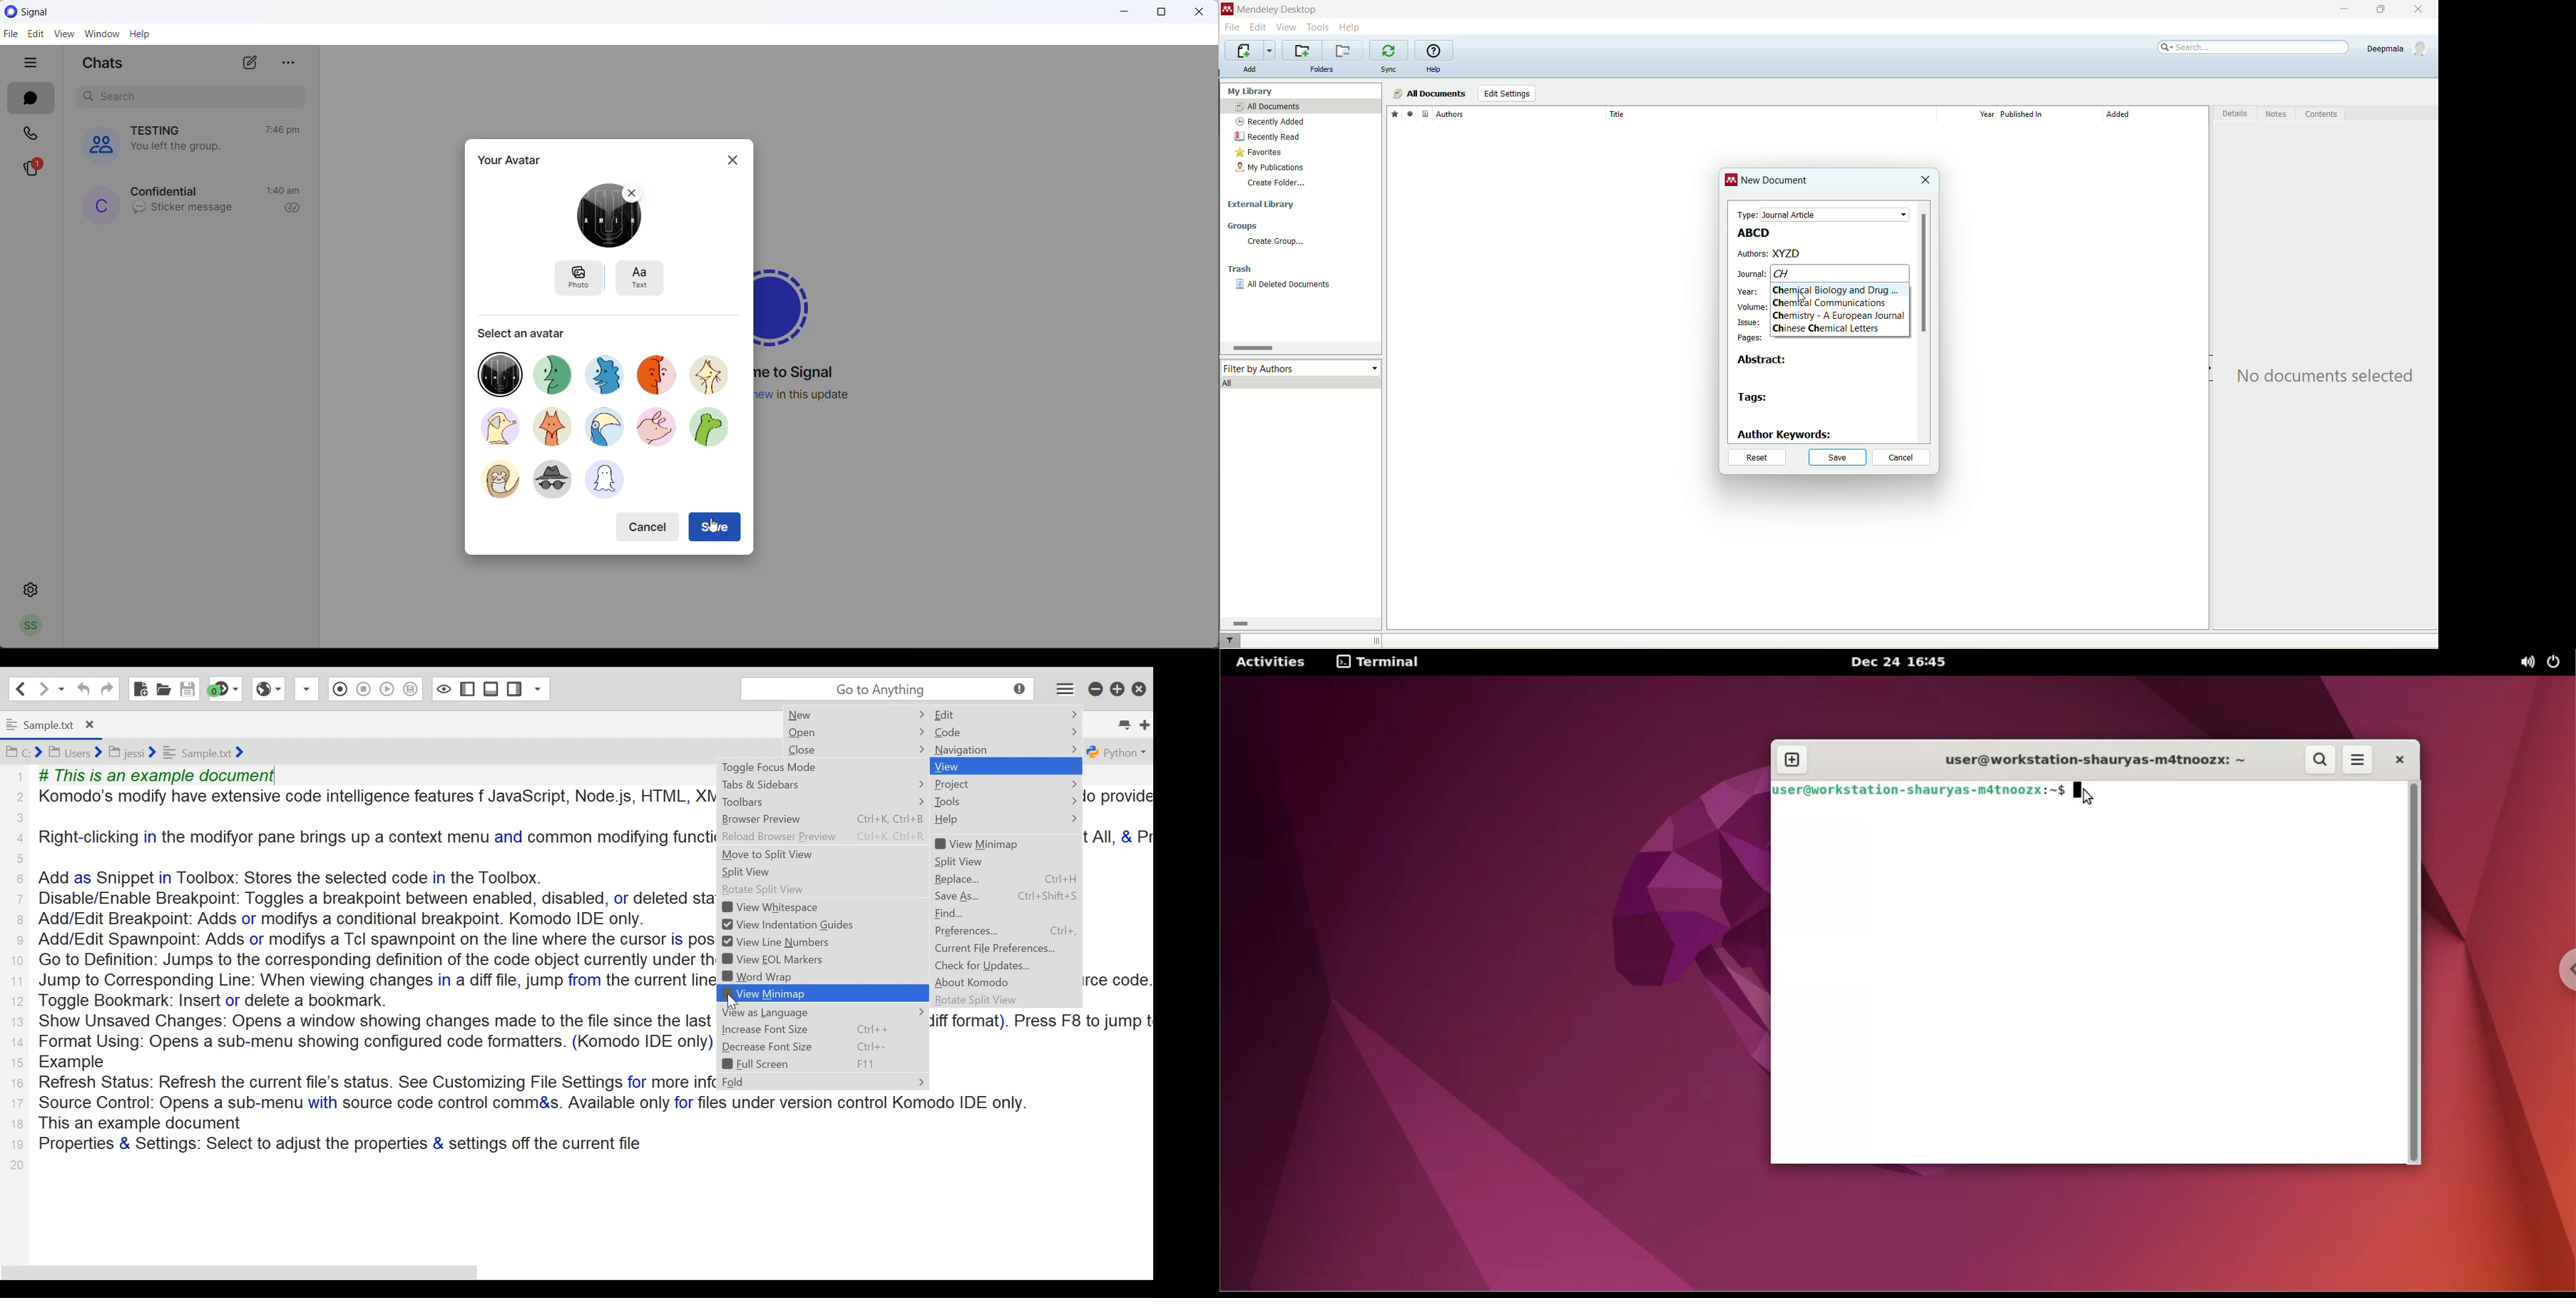  What do you see at coordinates (550, 425) in the screenshot?
I see `avatar` at bounding box center [550, 425].